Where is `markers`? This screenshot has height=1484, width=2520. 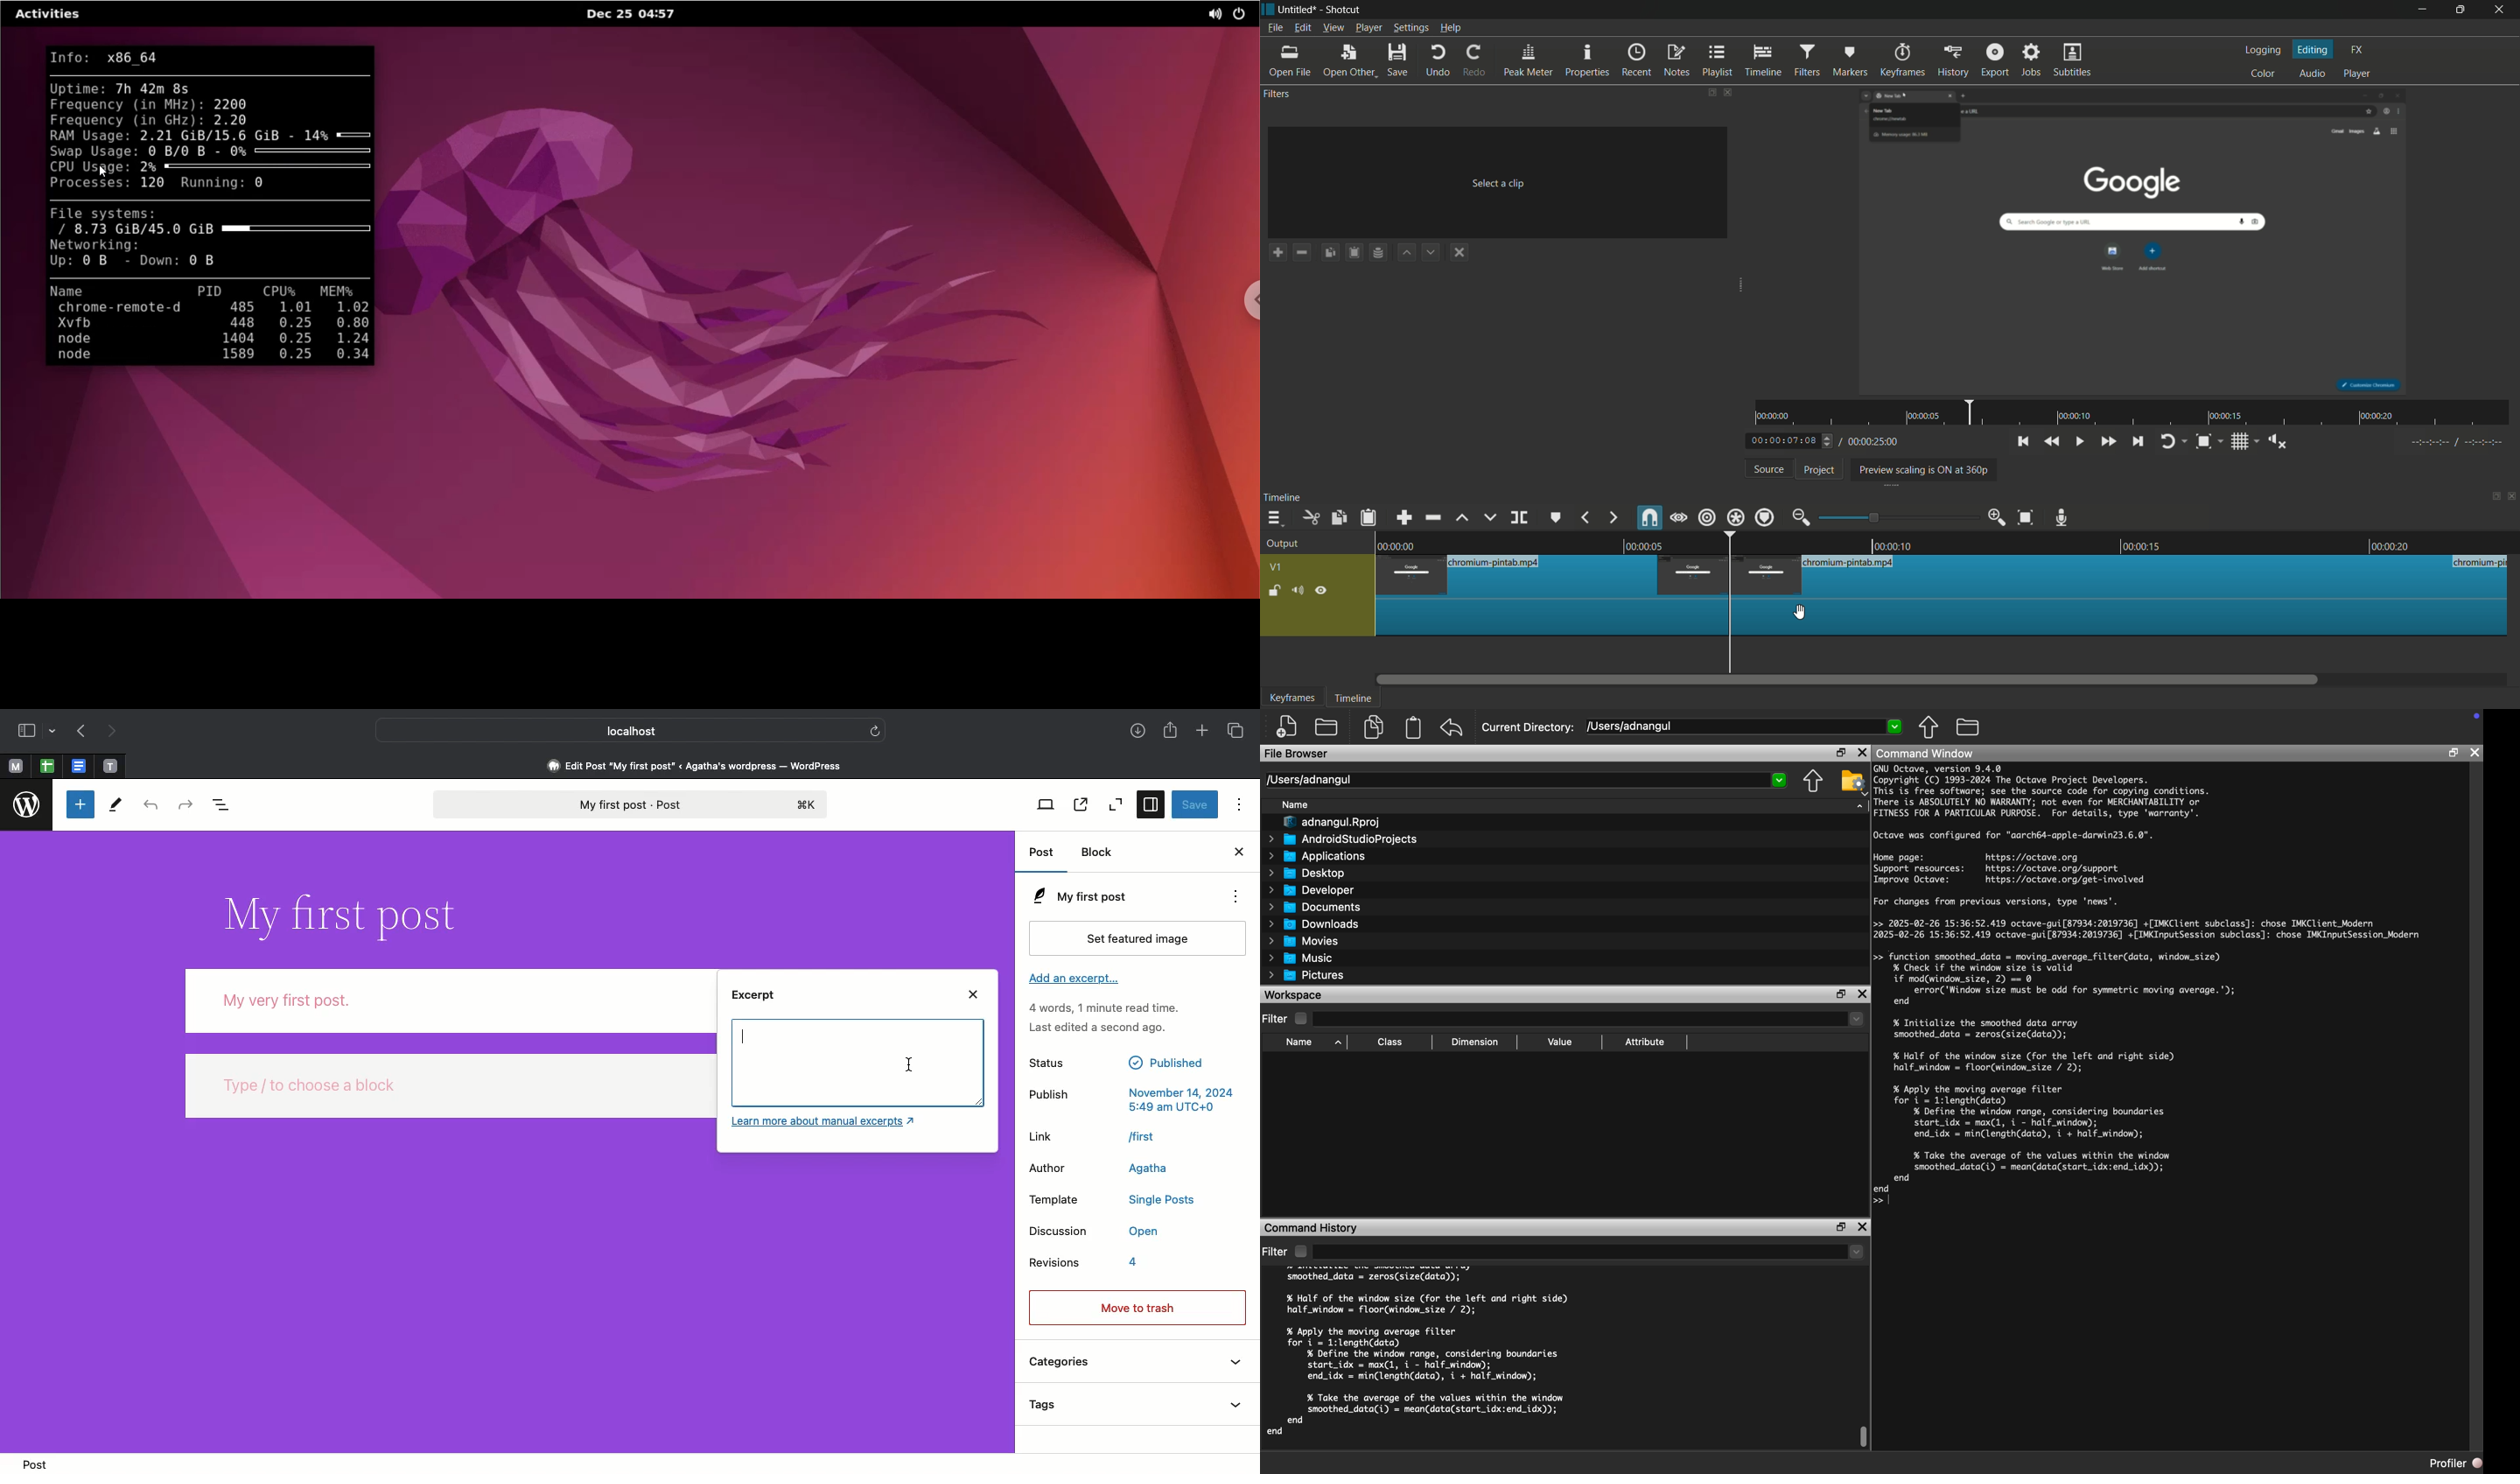
markers is located at coordinates (1849, 61).